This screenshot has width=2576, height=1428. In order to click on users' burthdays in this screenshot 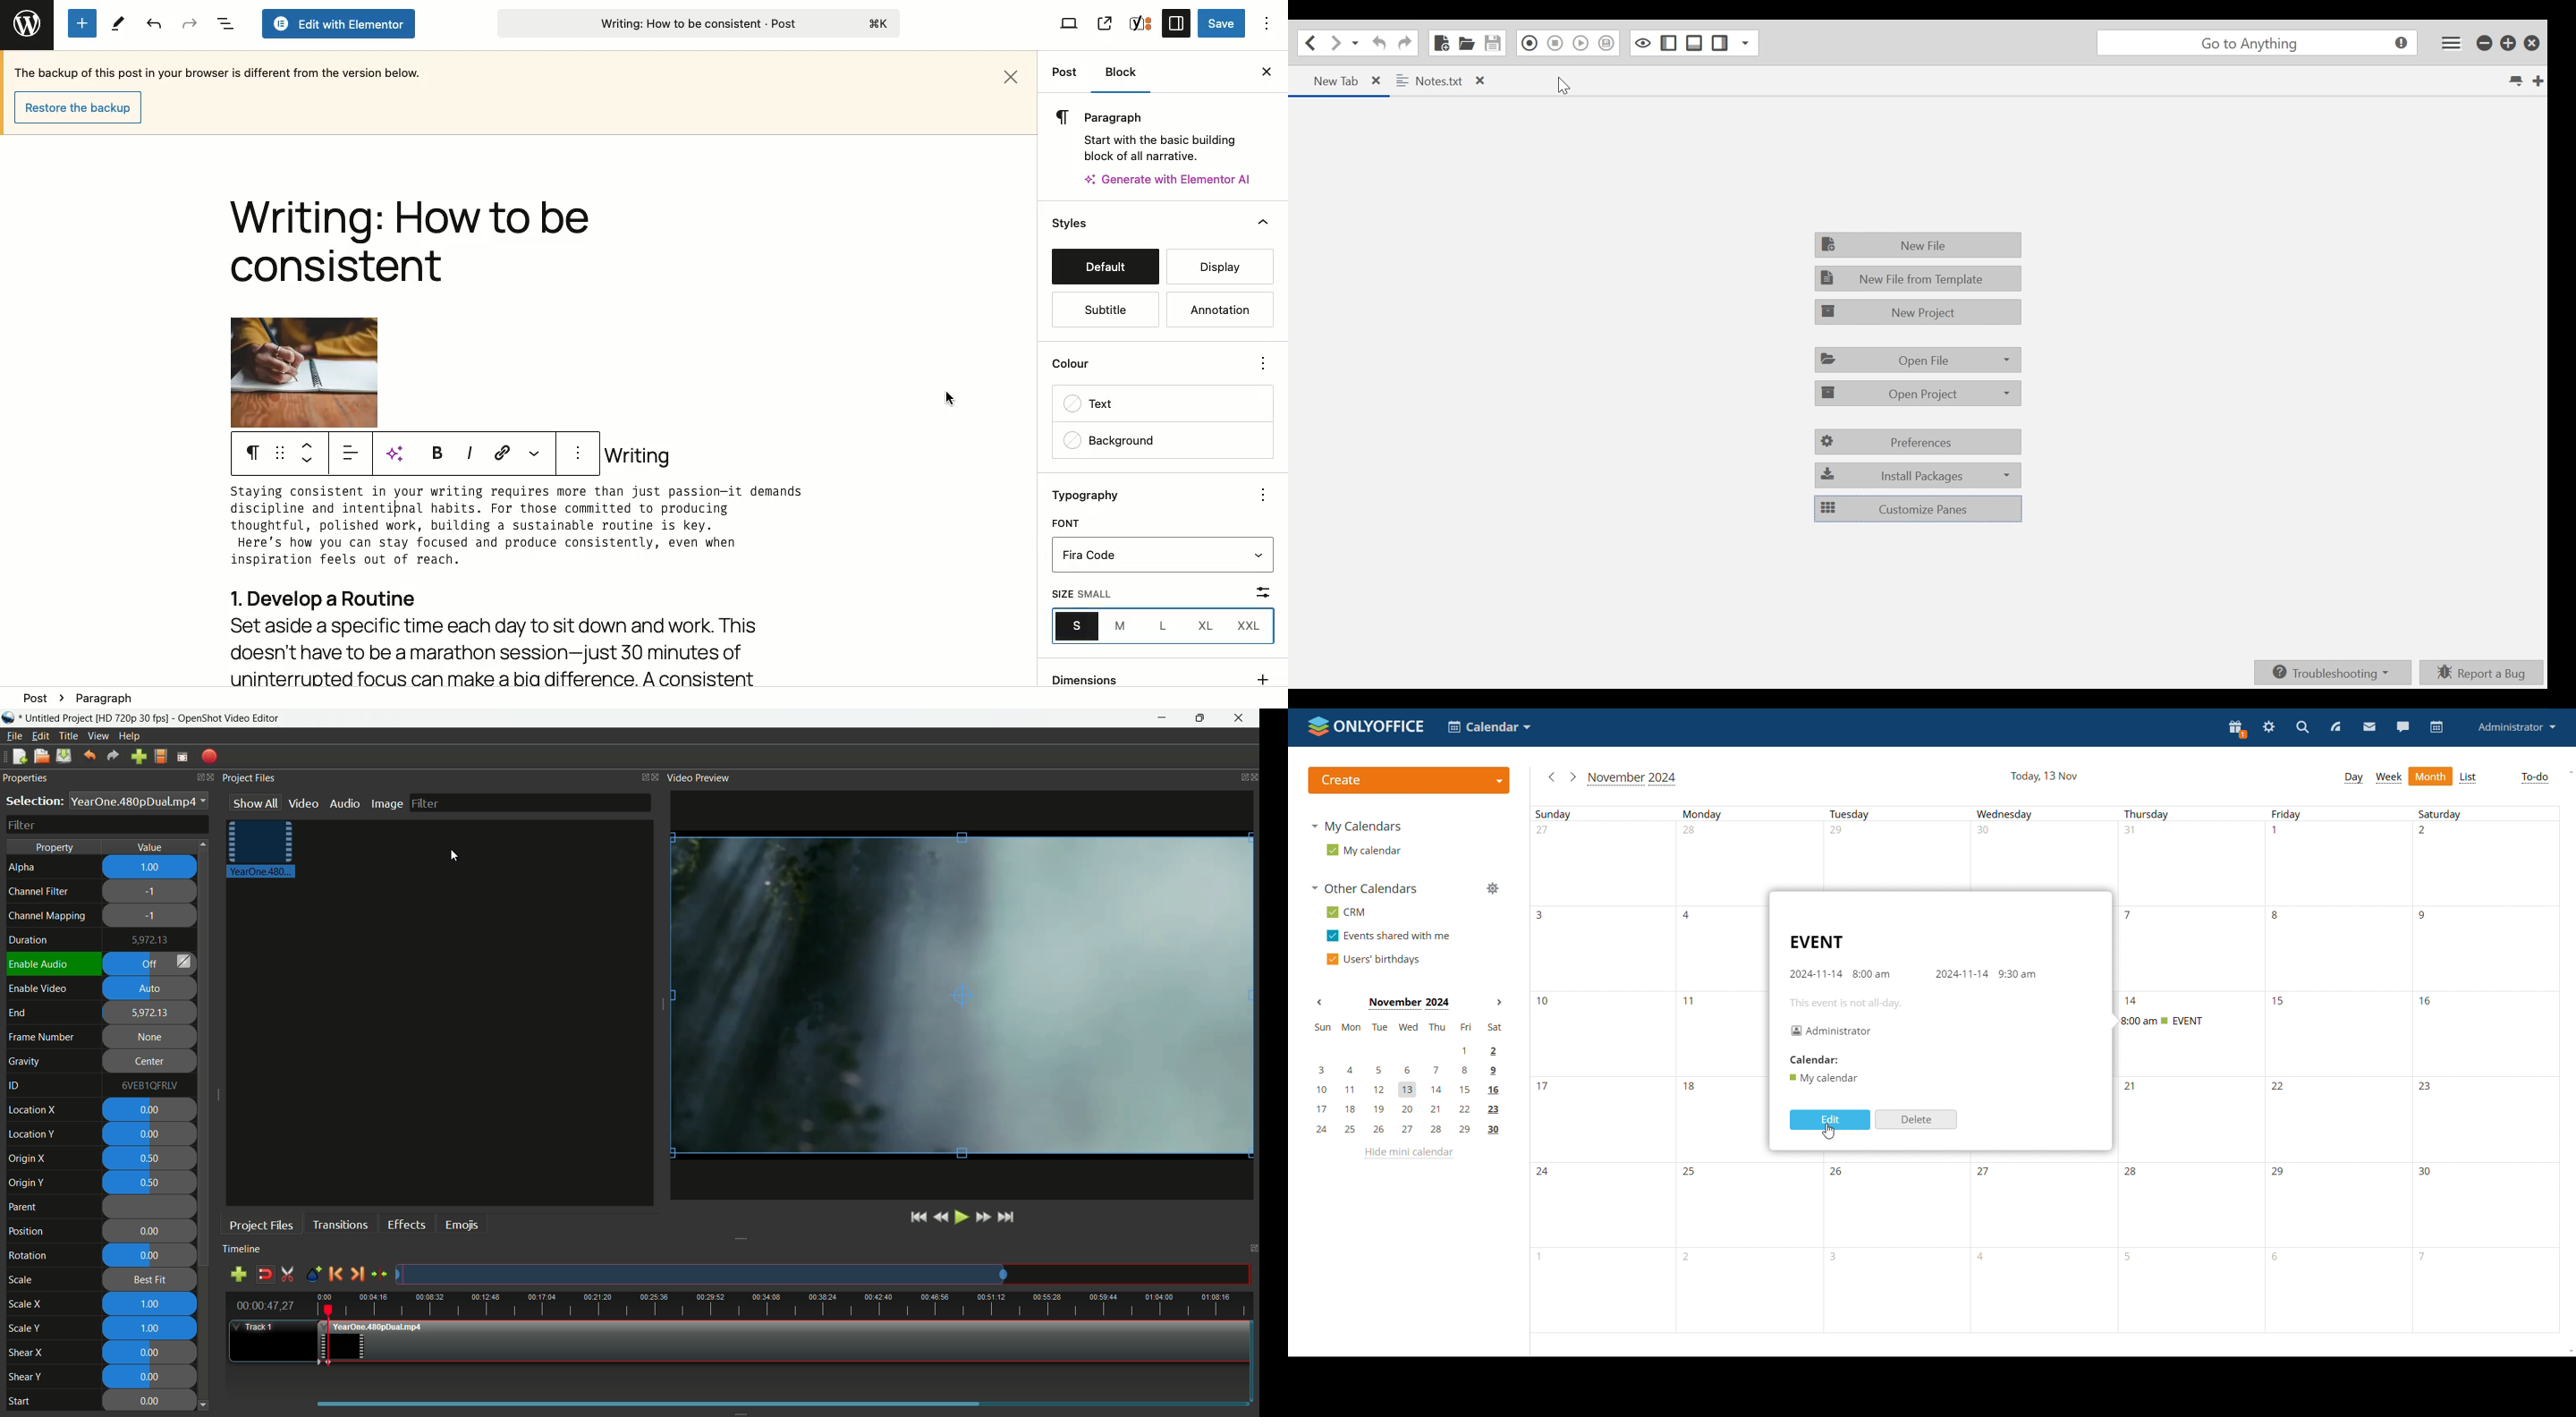, I will do `click(1376, 958)`.